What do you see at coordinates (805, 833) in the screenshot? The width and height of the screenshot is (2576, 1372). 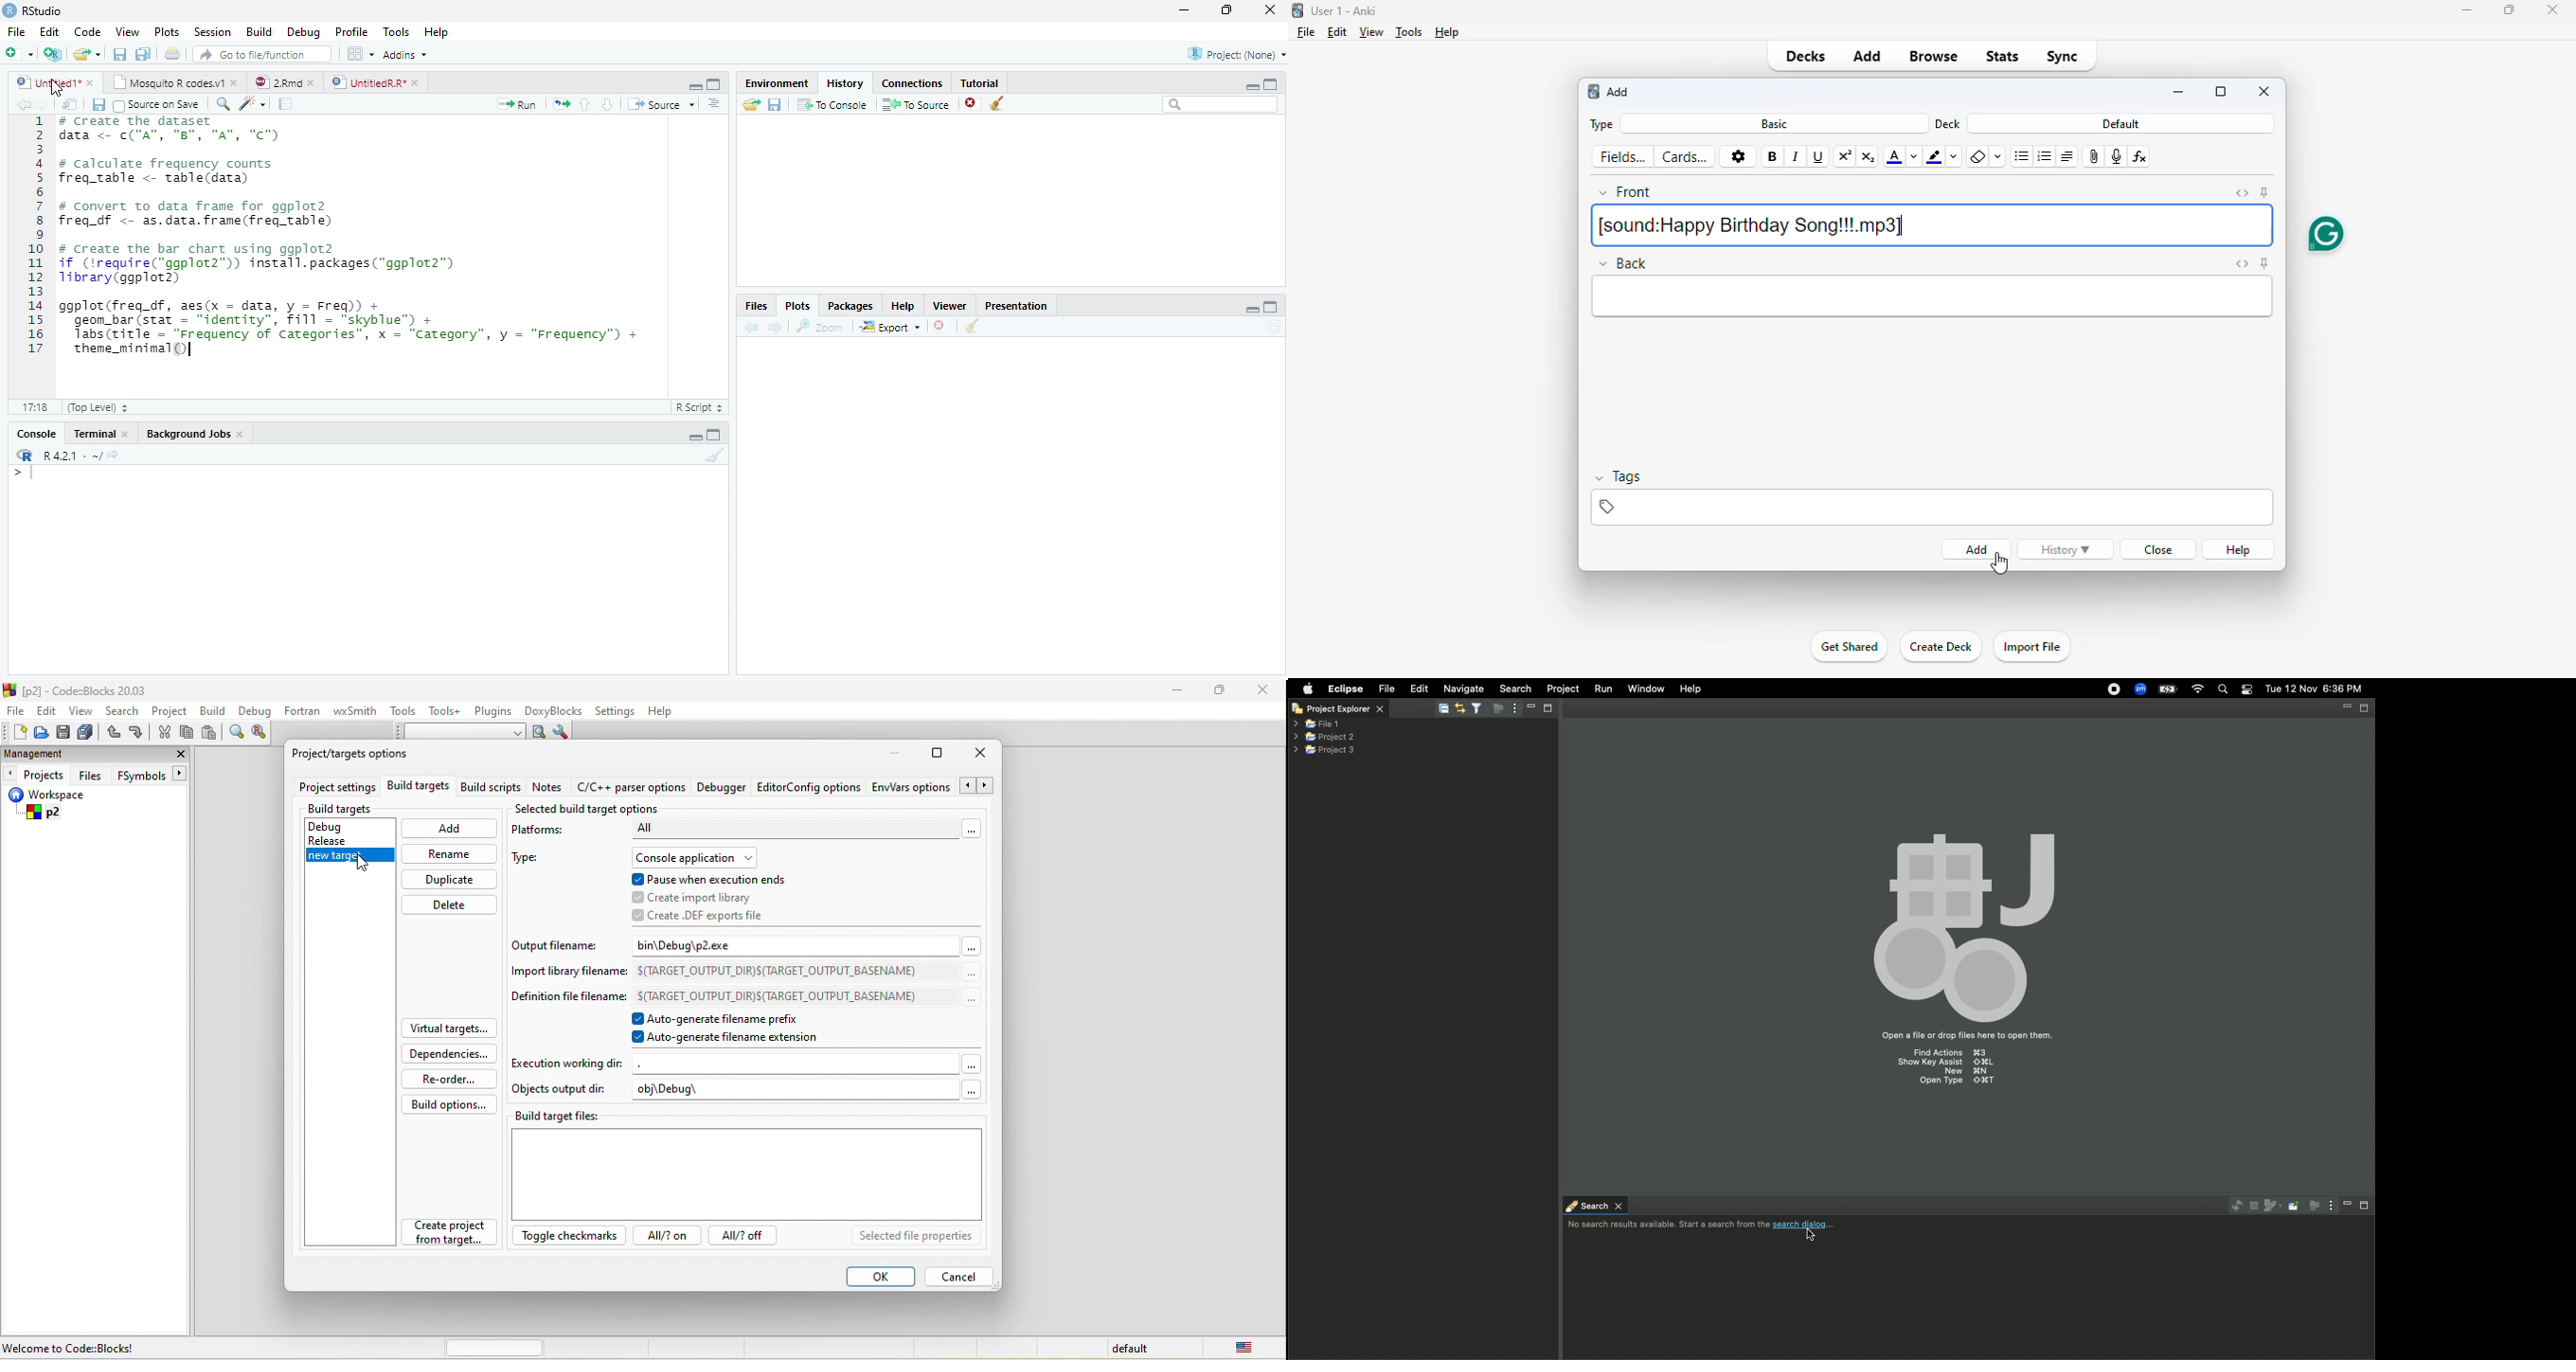 I see `all` at bounding box center [805, 833].